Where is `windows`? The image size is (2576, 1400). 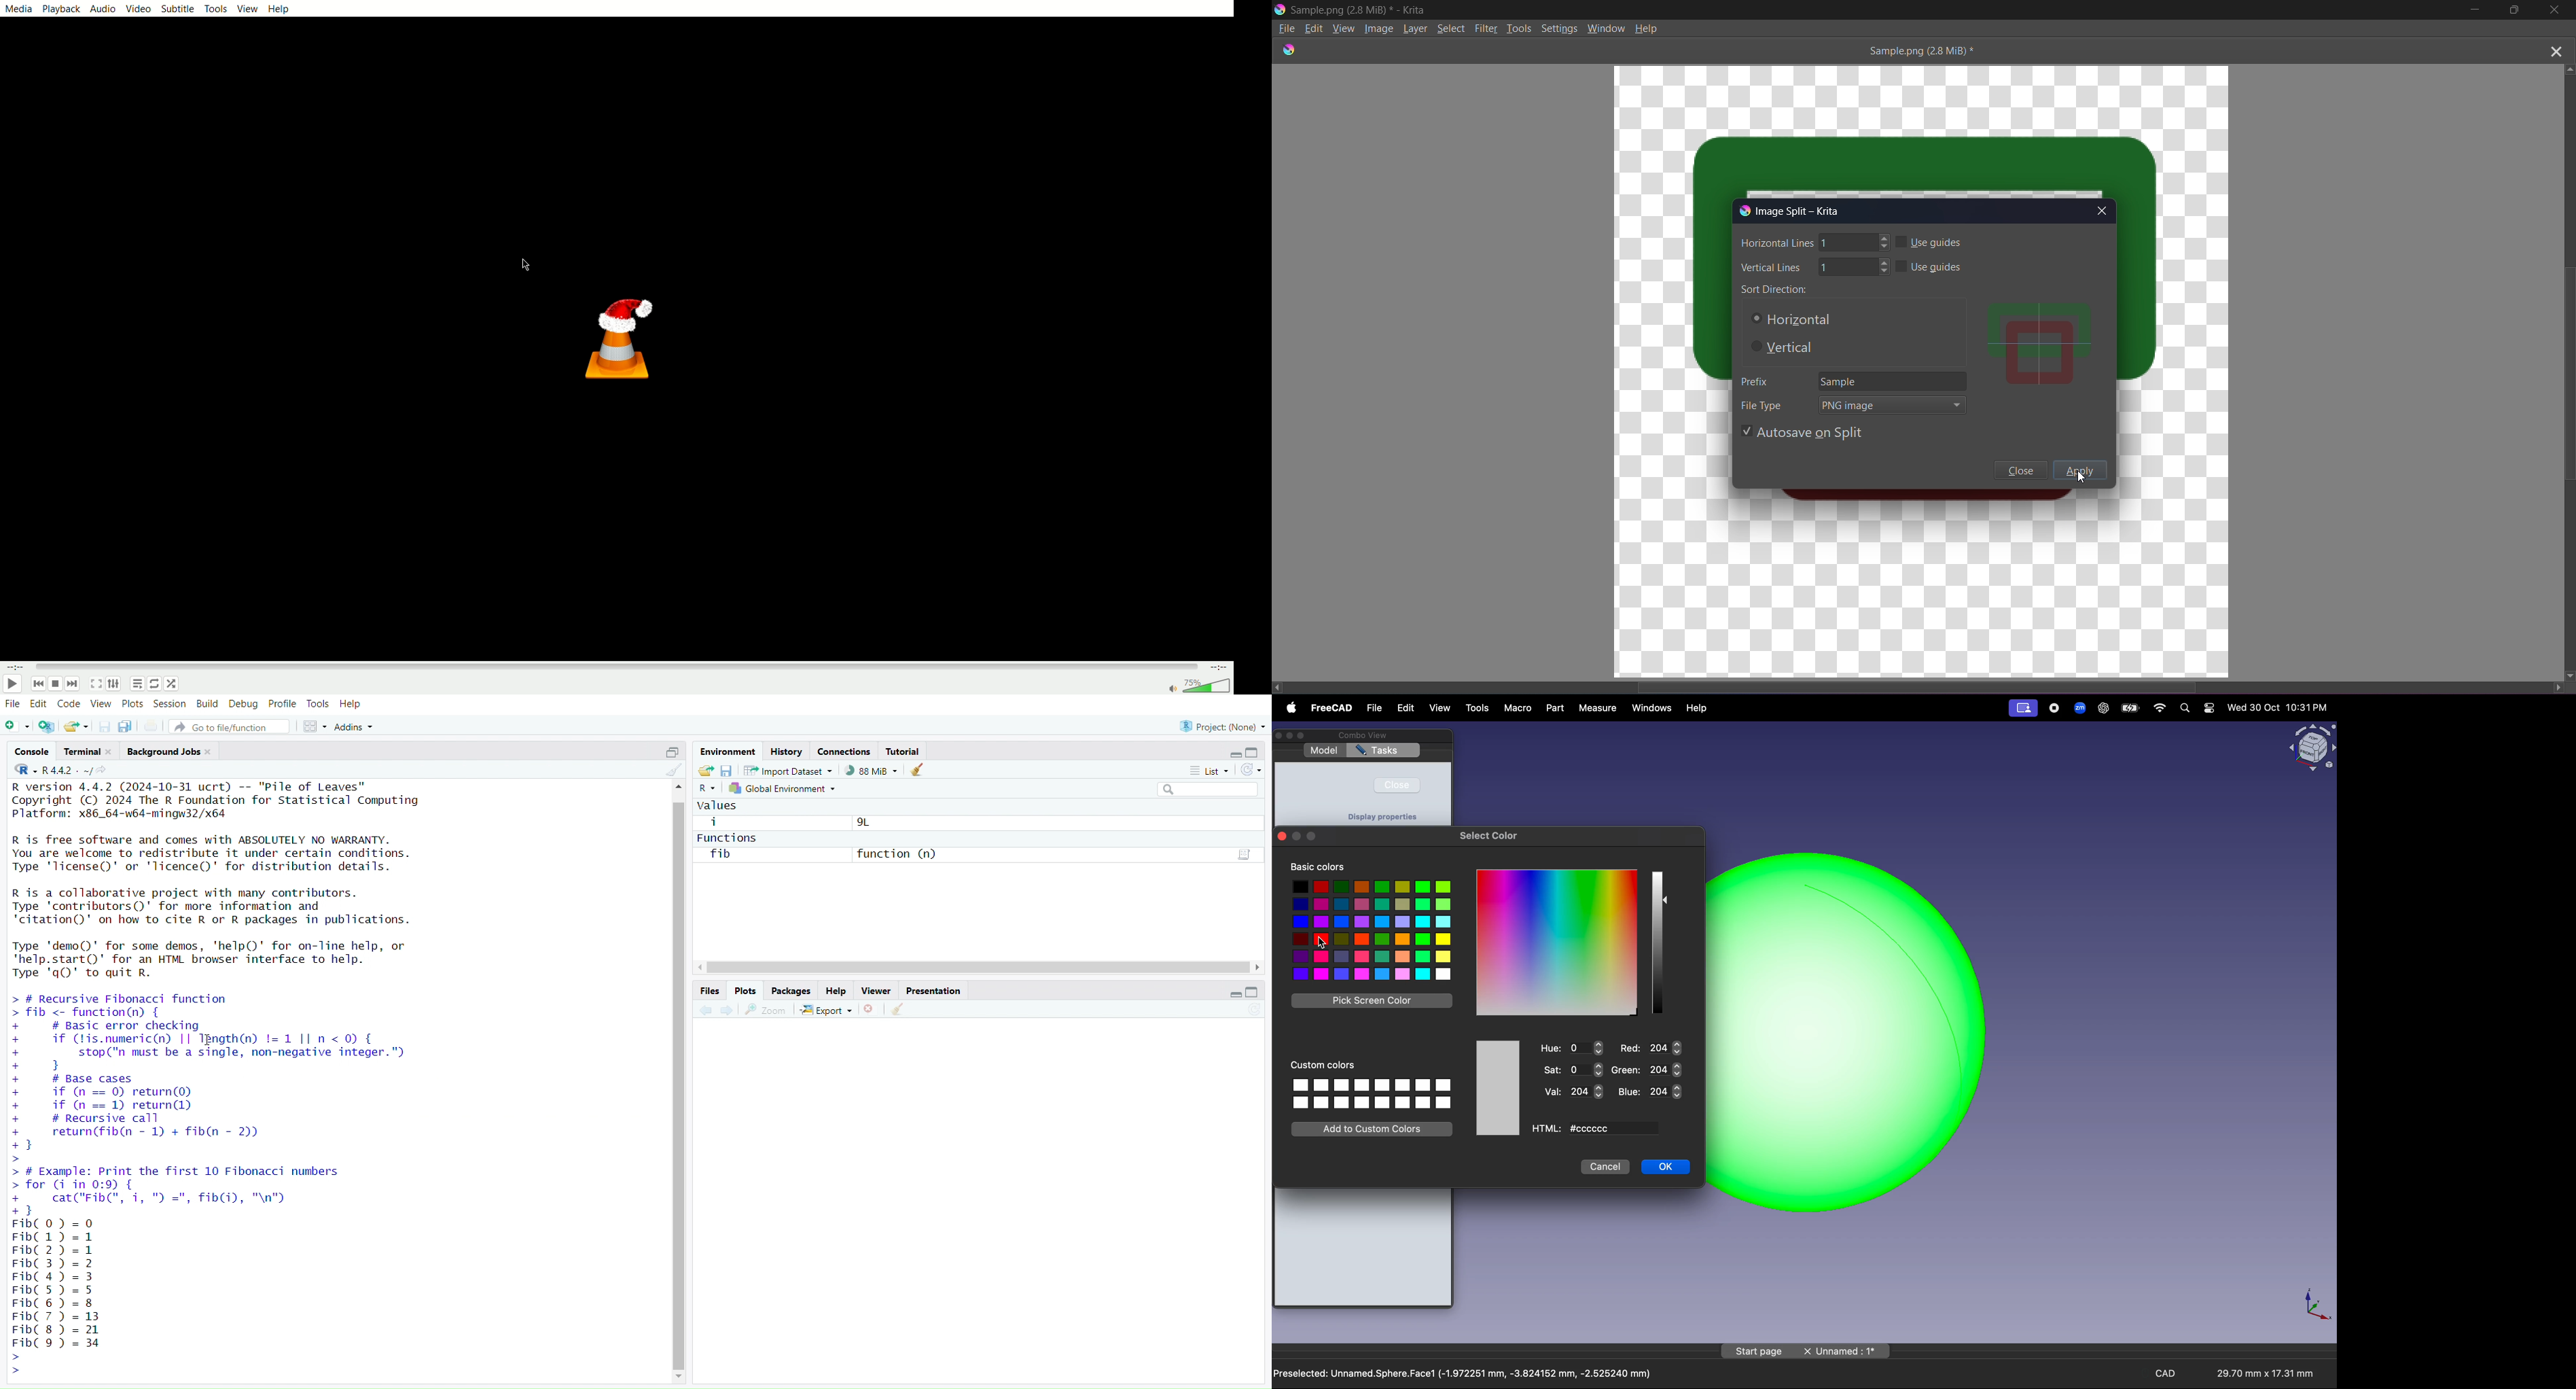
windows is located at coordinates (1652, 708).